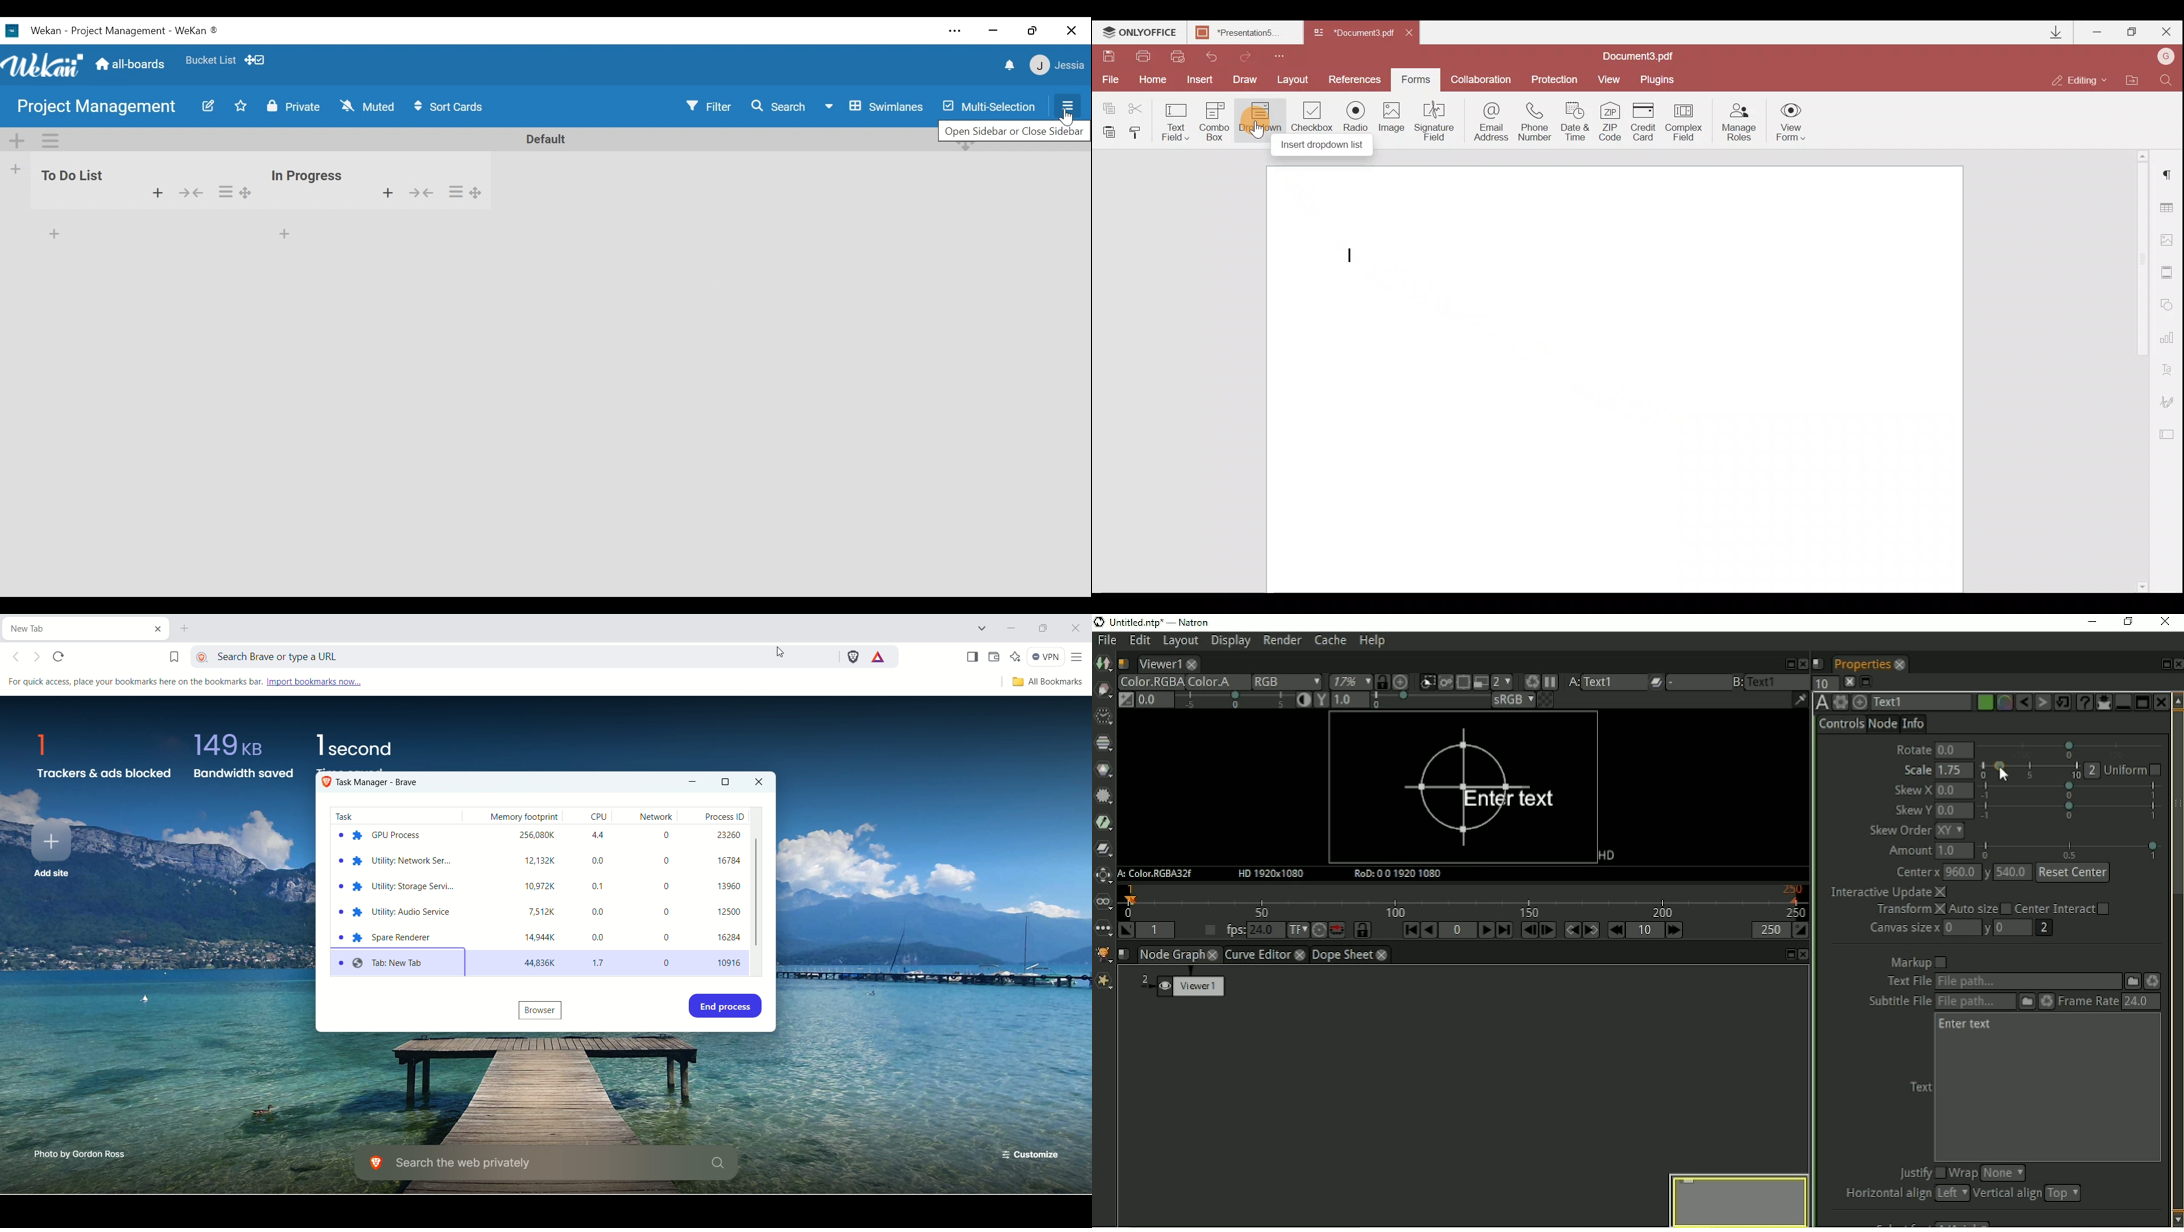 The height and width of the screenshot is (1232, 2184). Describe the element at coordinates (241, 106) in the screenshot. I see `Toggle Favorites` at that location.